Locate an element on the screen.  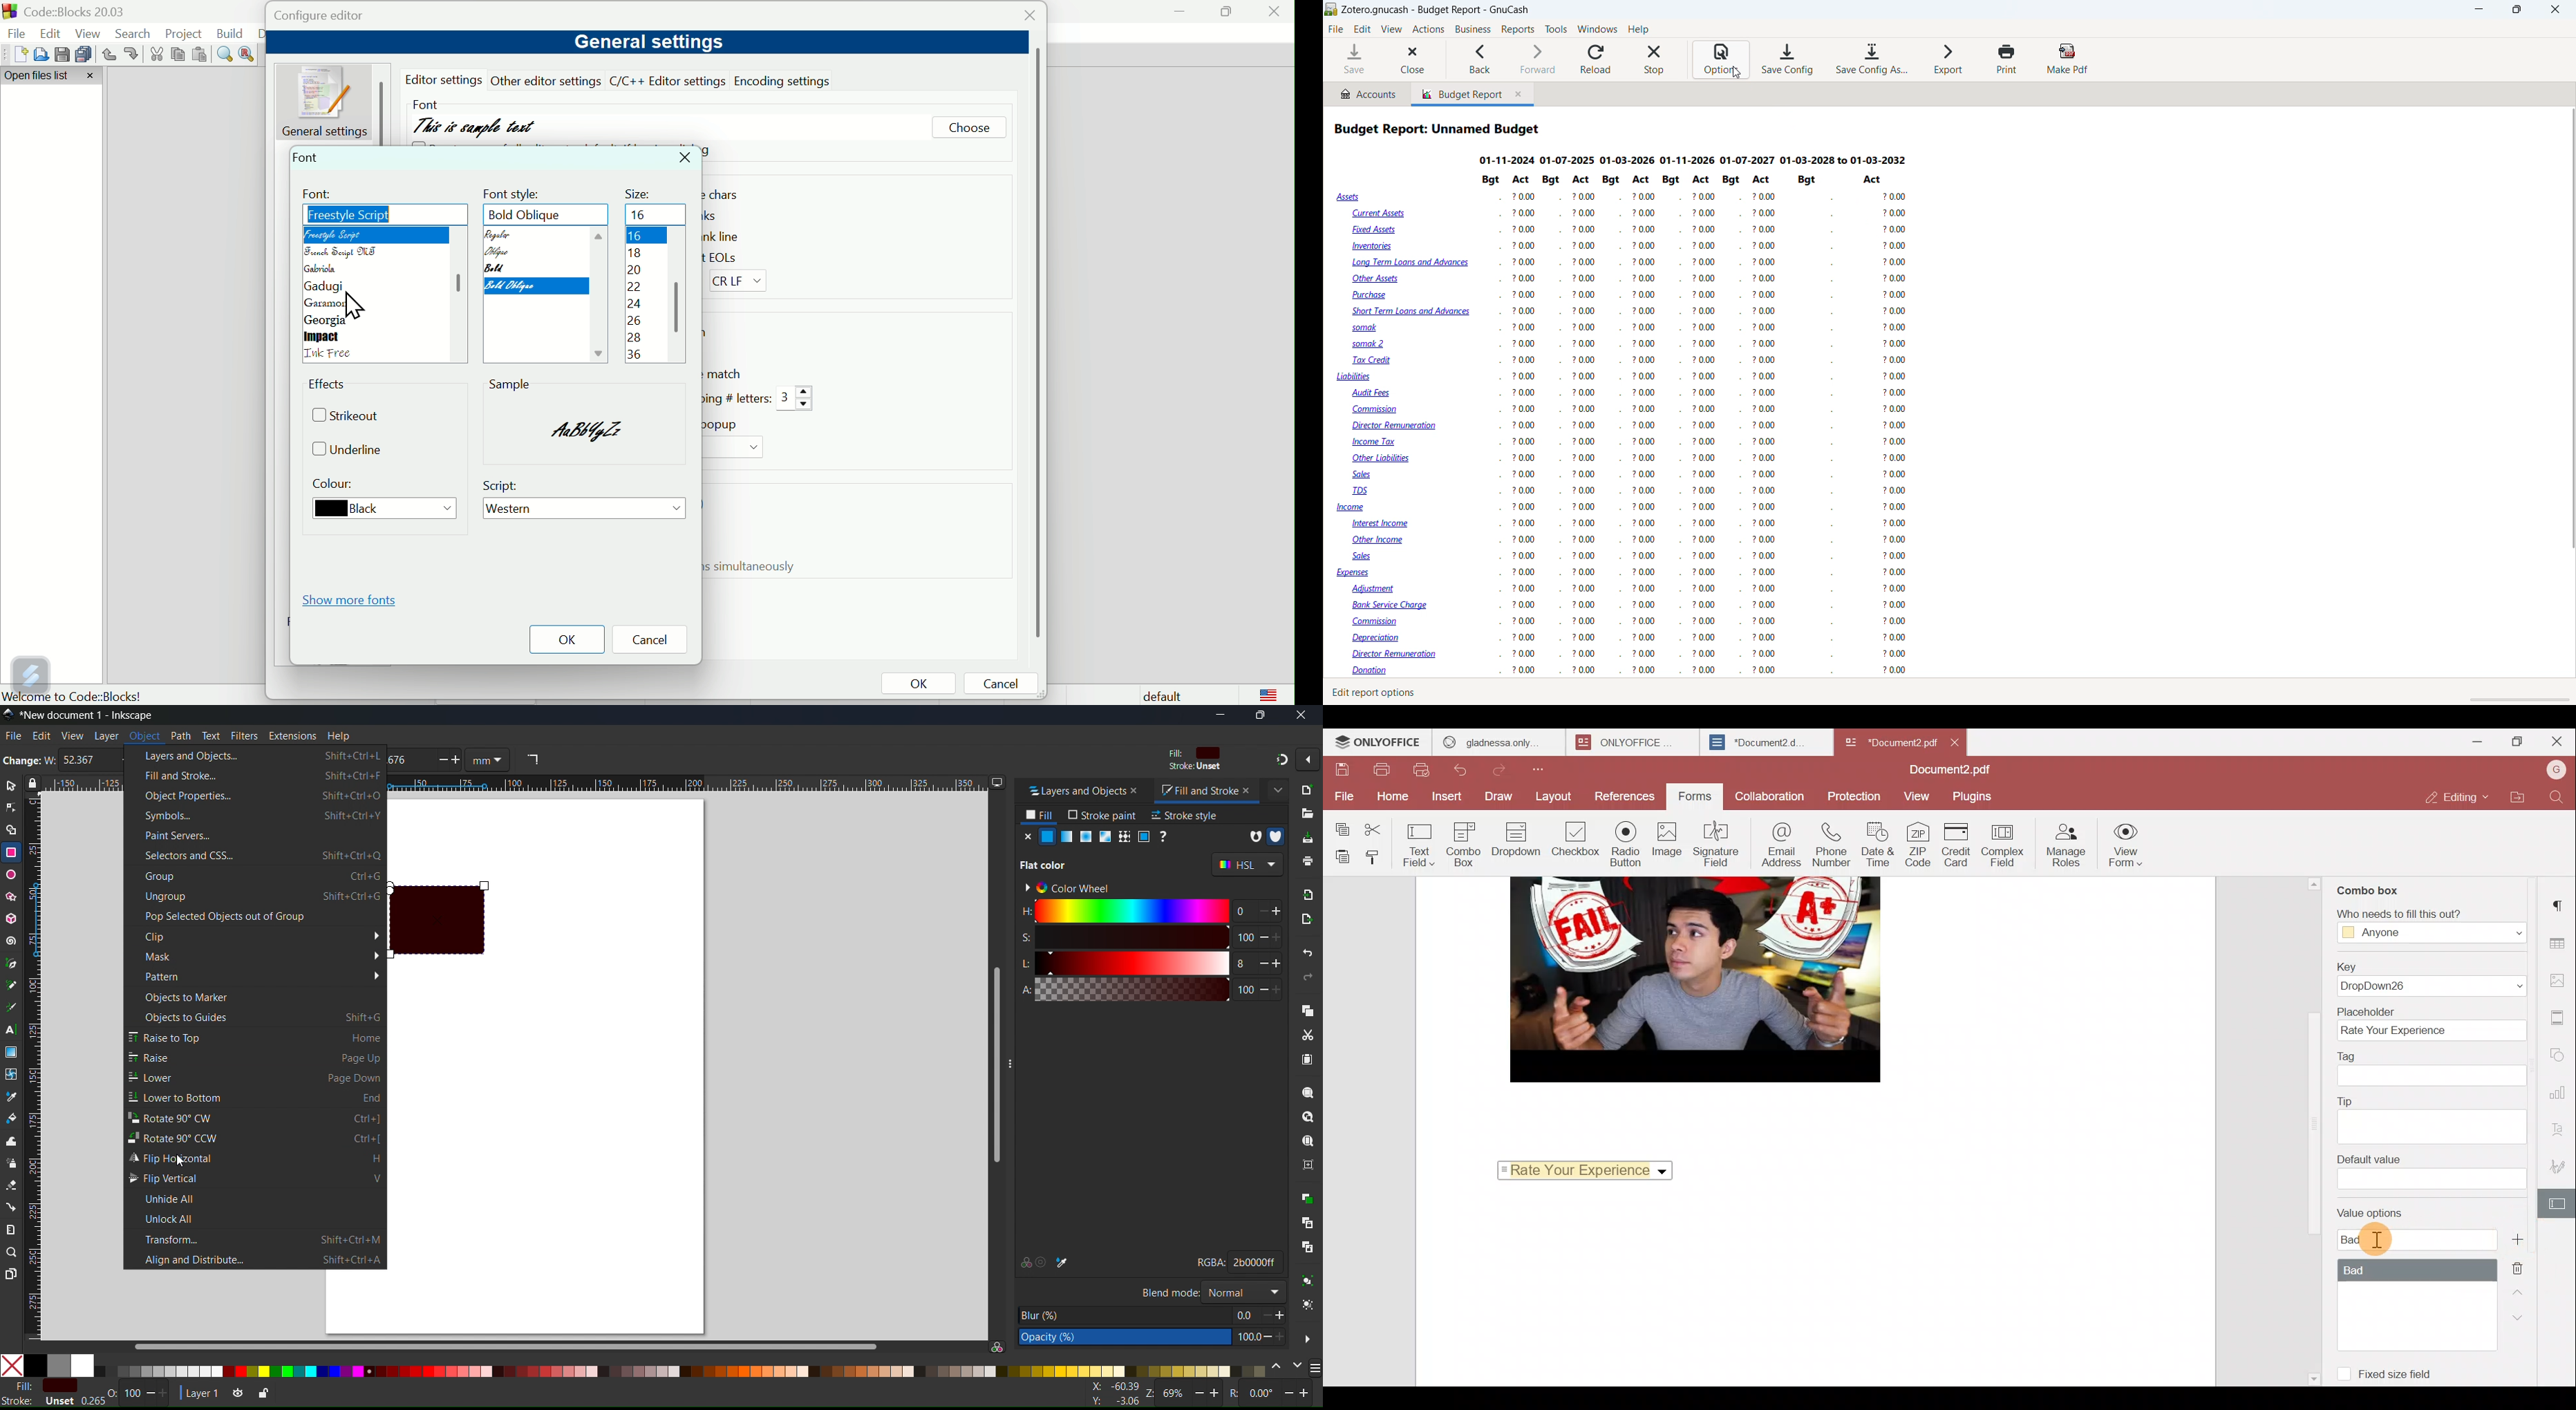
Eraser tool is located at coordinates (12, 1185).